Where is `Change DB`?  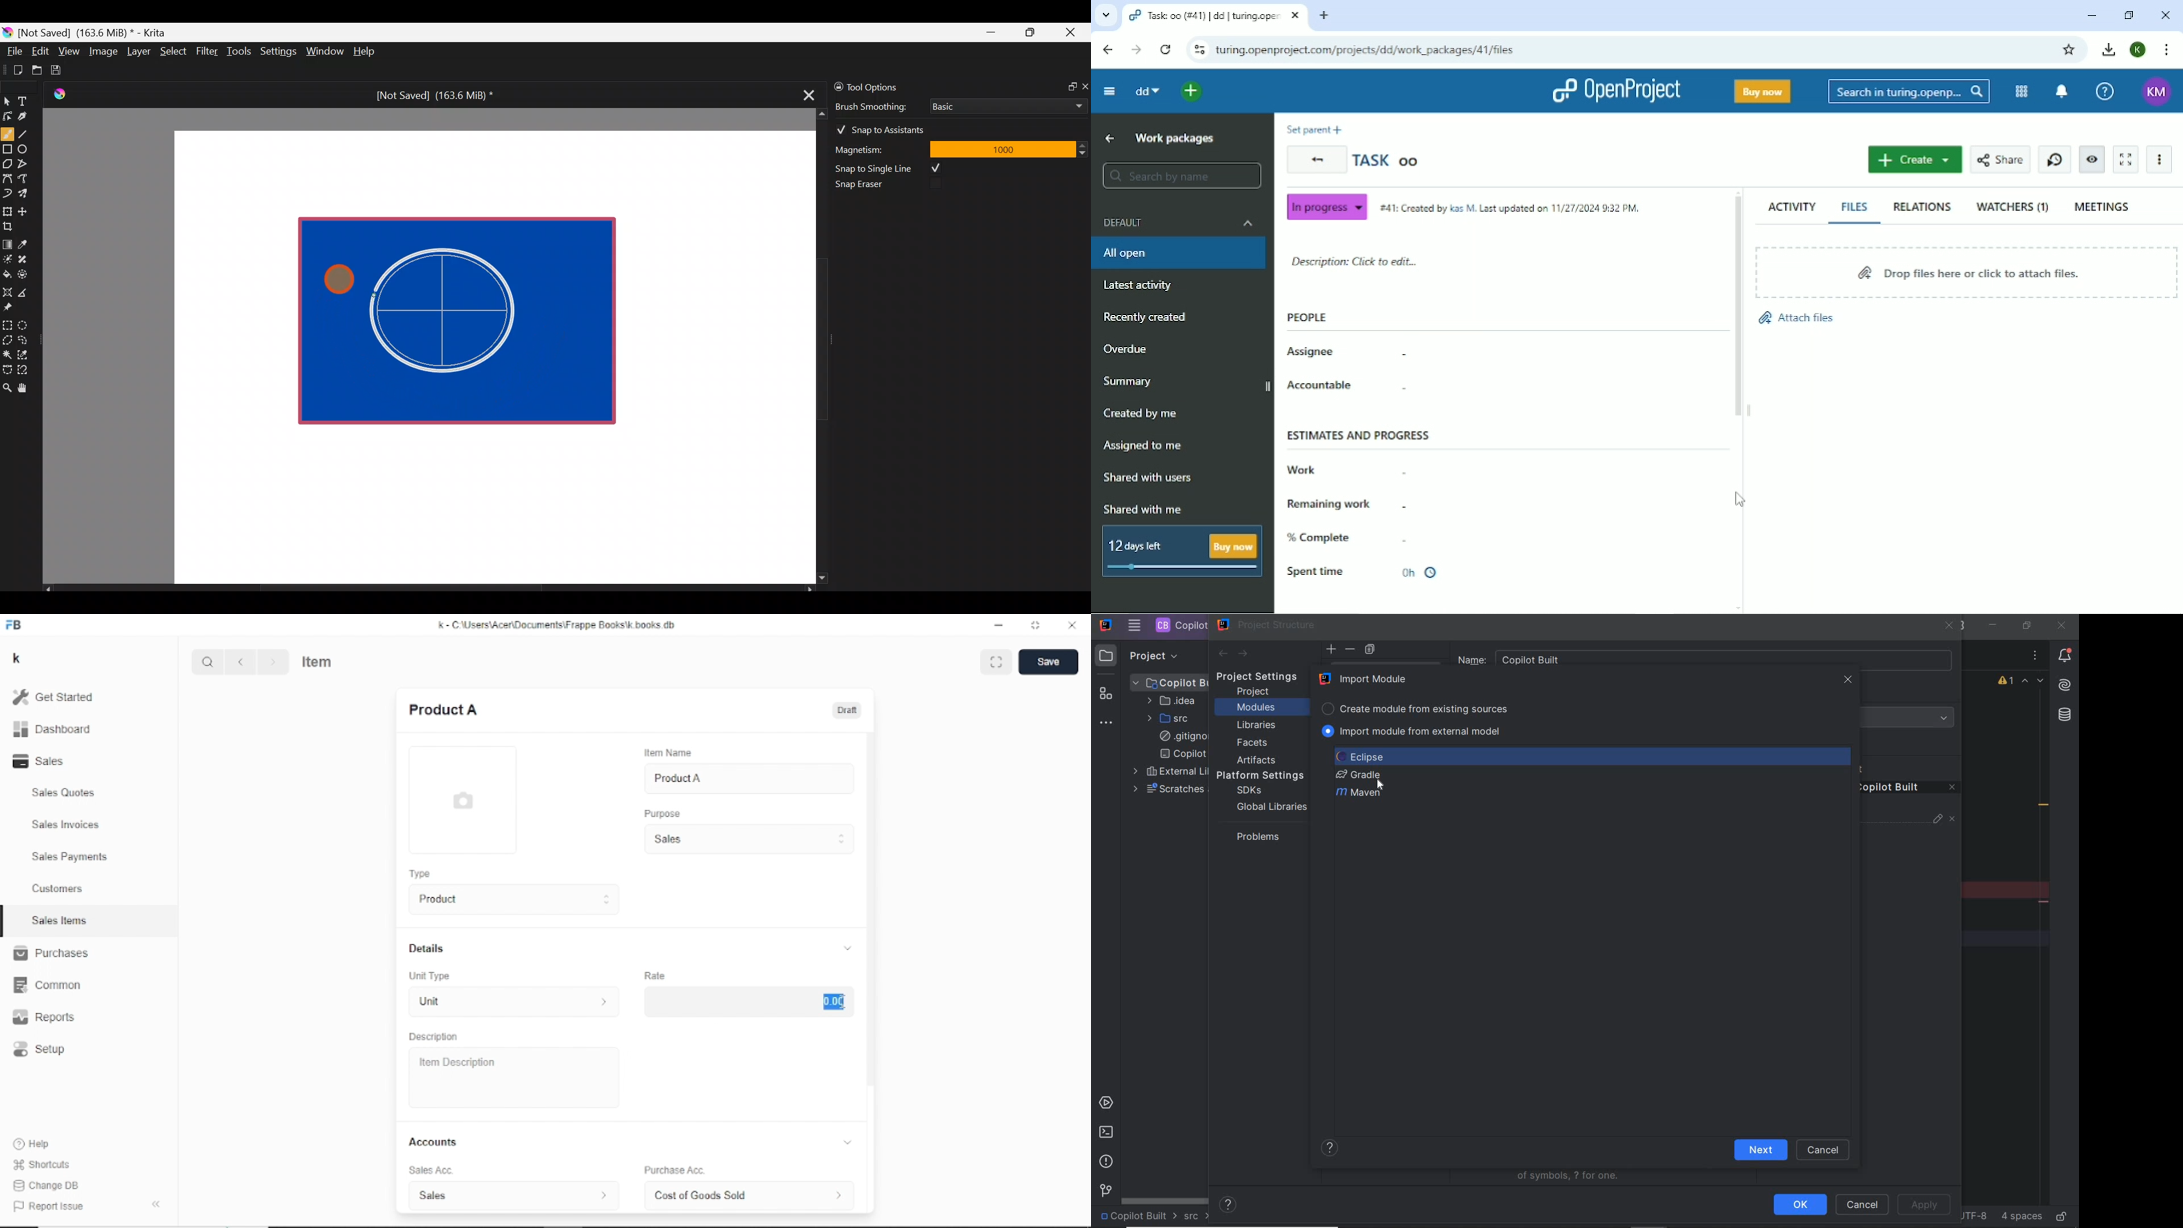 Change DB is located at coordinates (49, 1186).